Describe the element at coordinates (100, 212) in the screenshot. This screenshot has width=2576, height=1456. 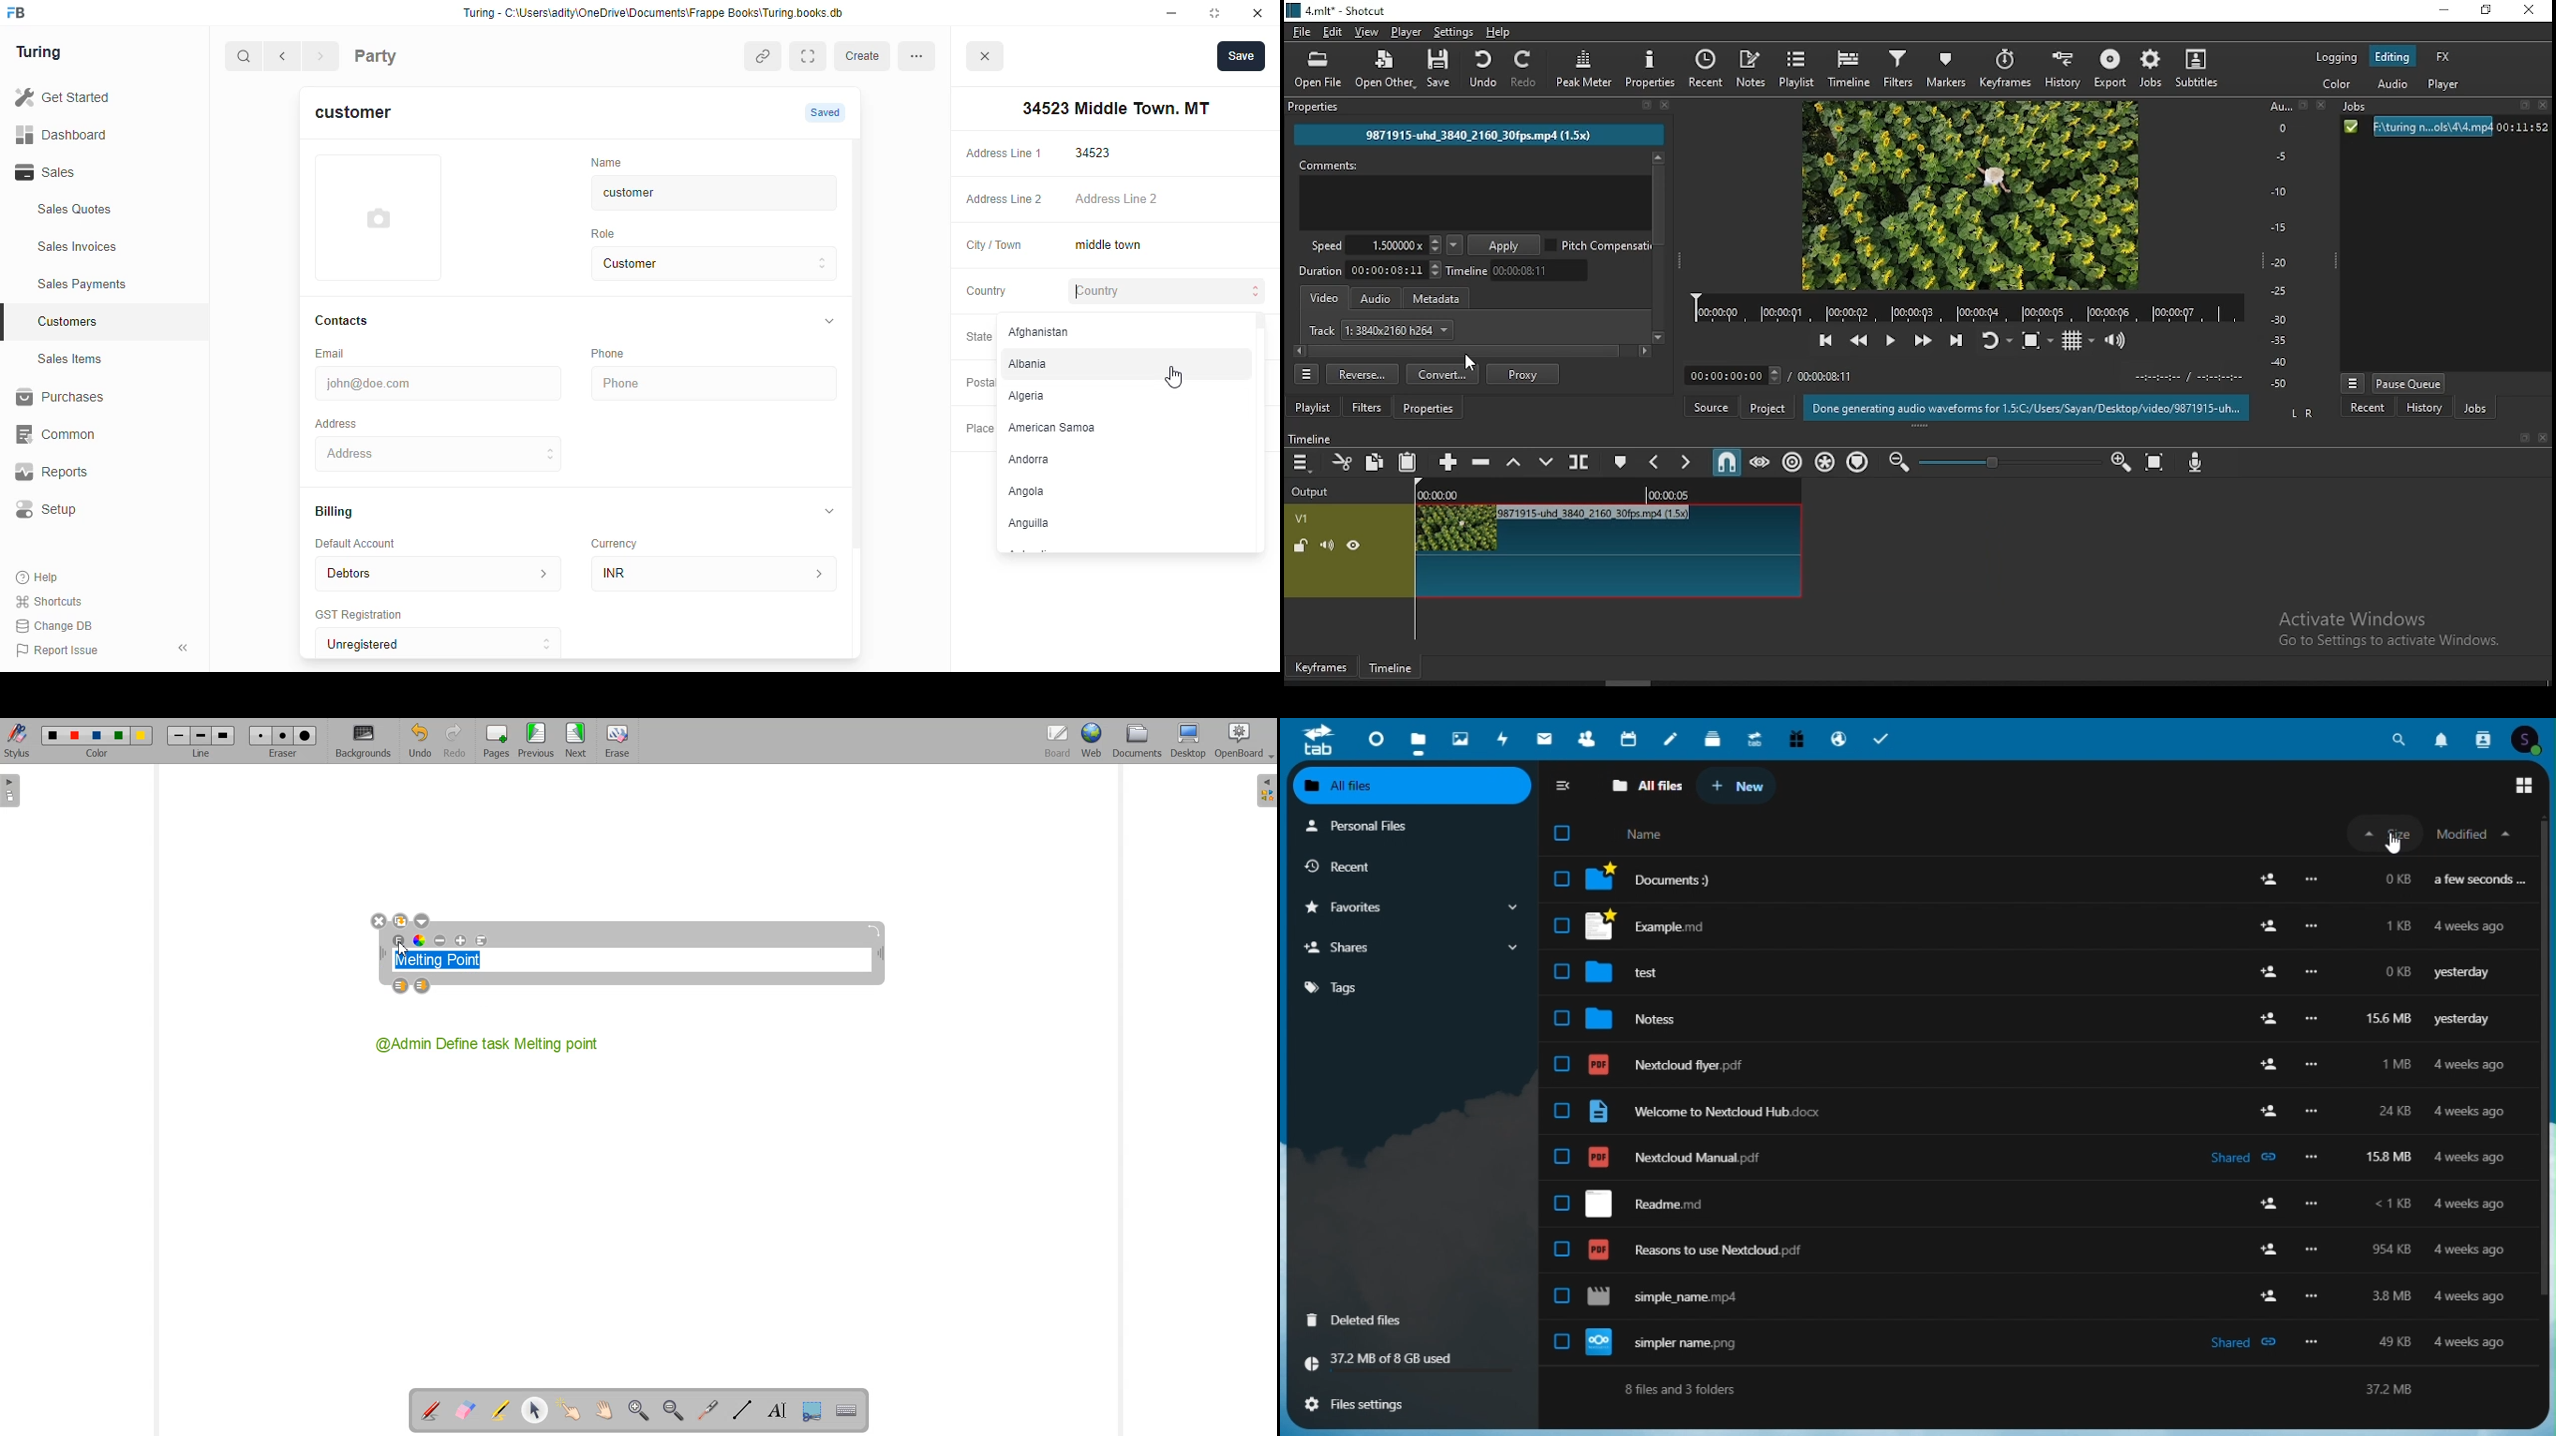
I see `Sales Quotes` at that location.